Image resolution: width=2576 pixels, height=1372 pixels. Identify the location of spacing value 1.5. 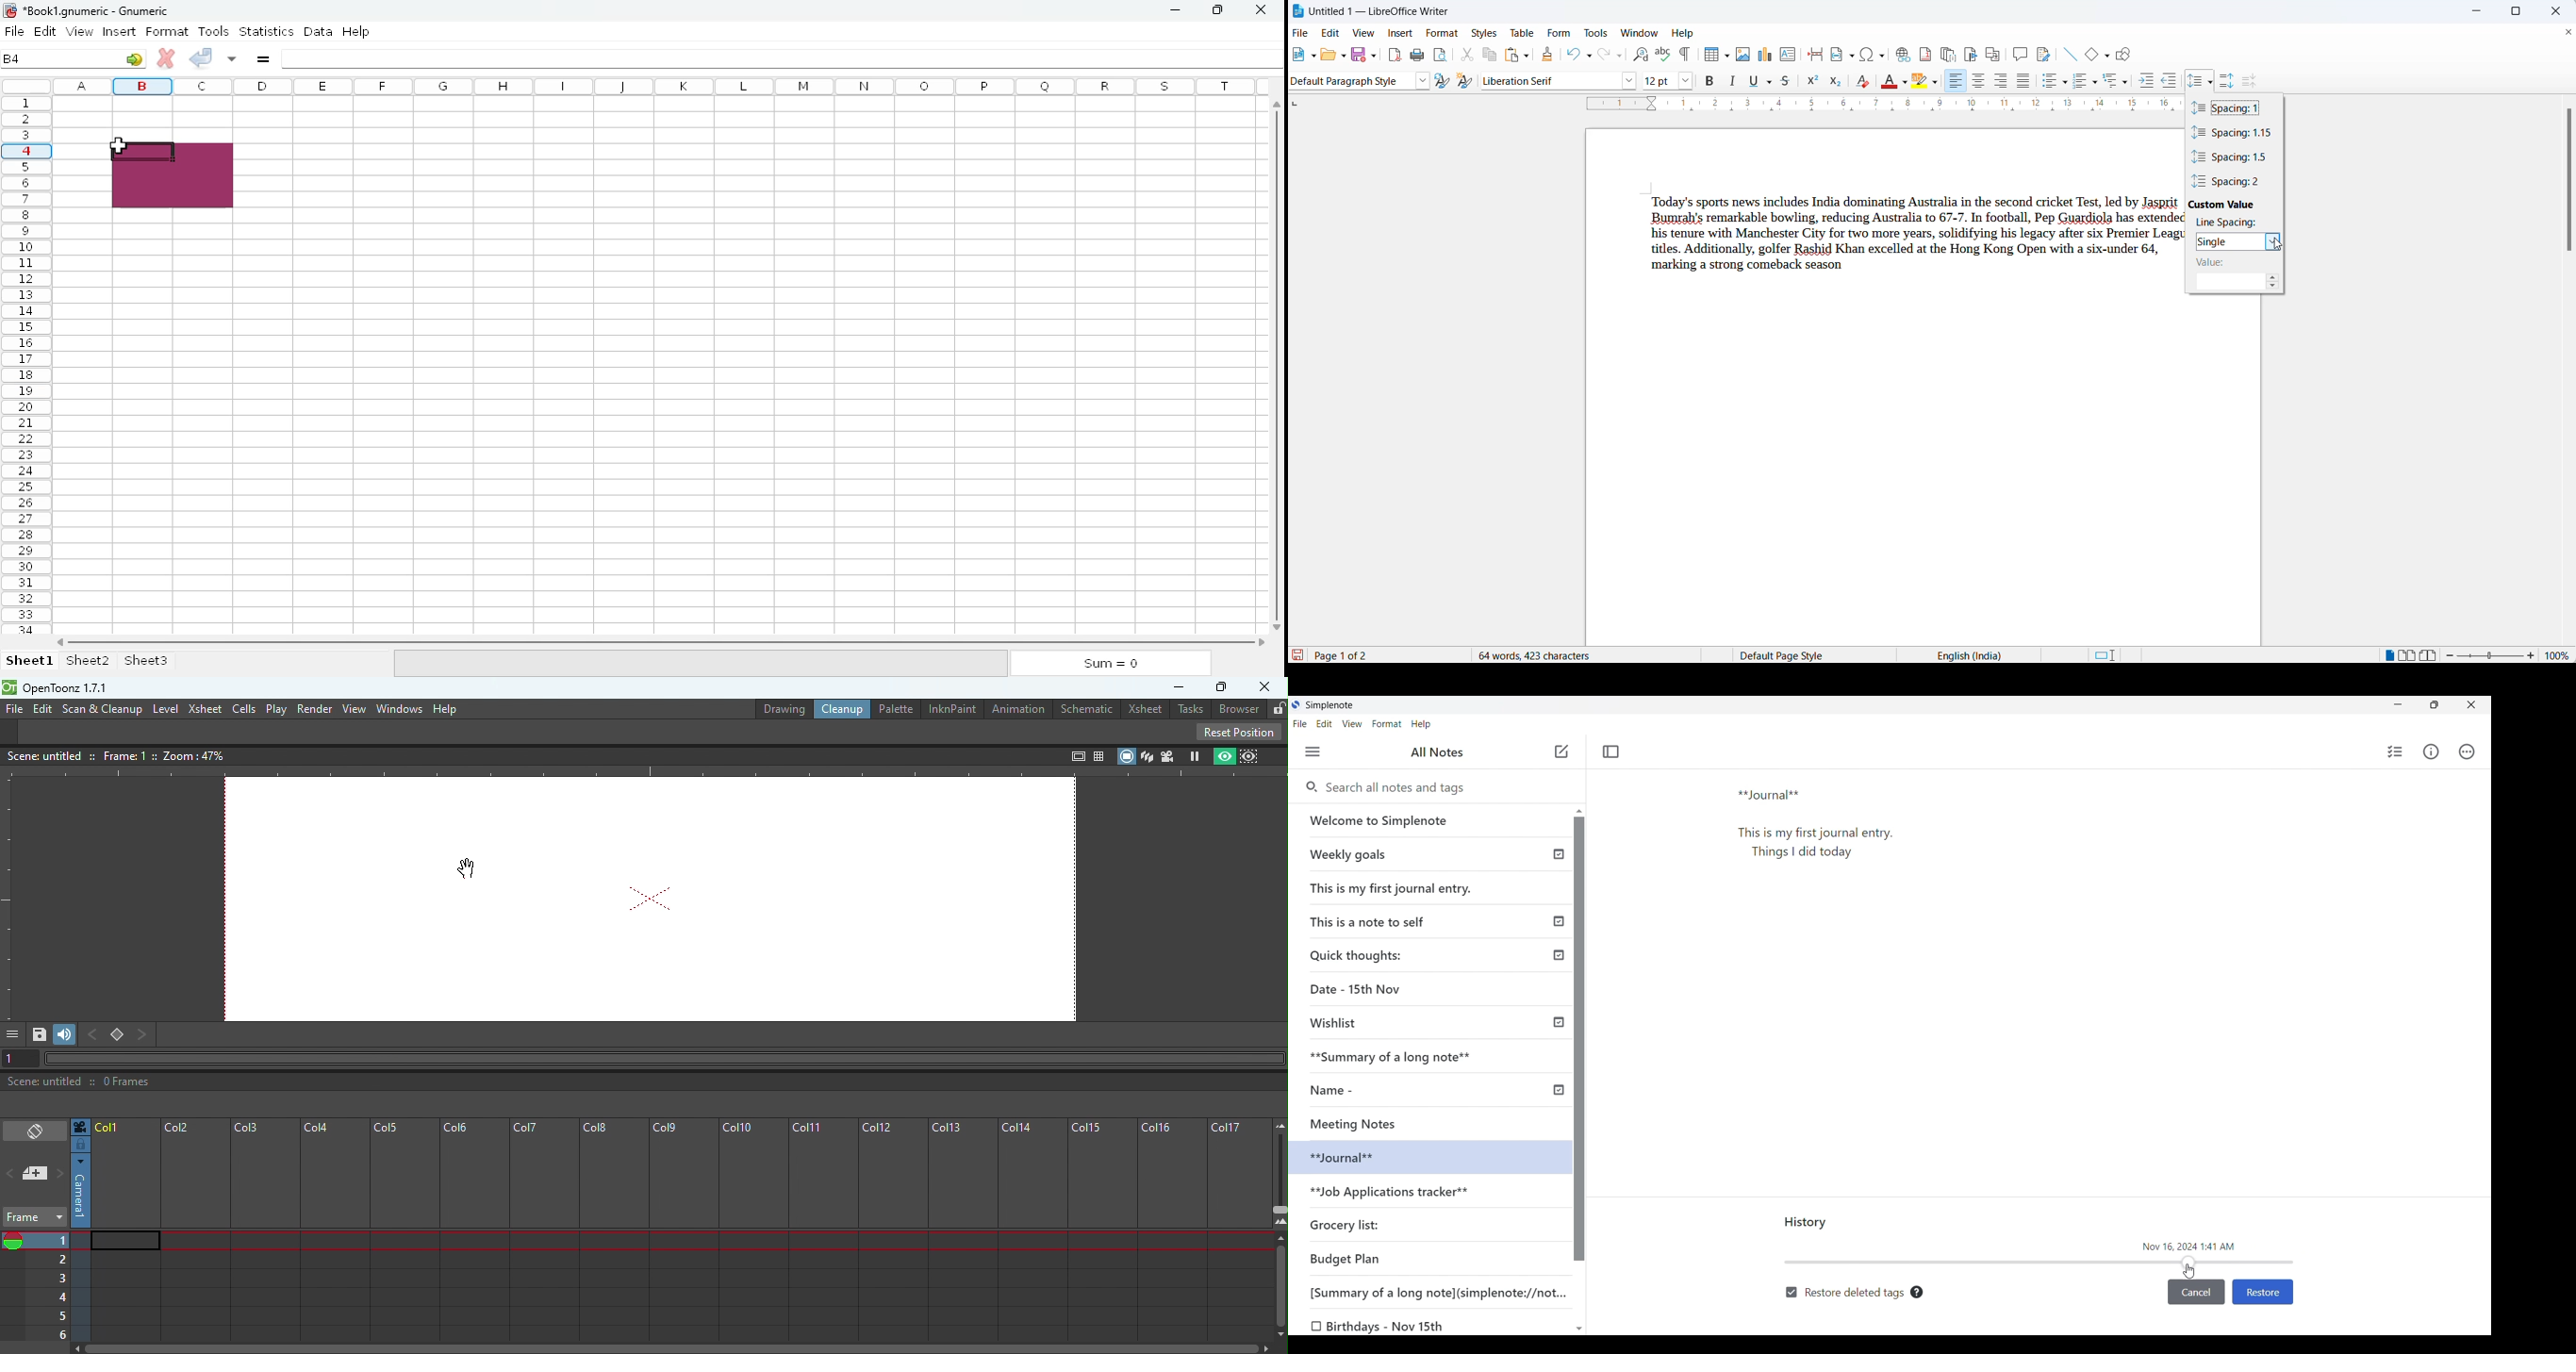
(2233, 157).